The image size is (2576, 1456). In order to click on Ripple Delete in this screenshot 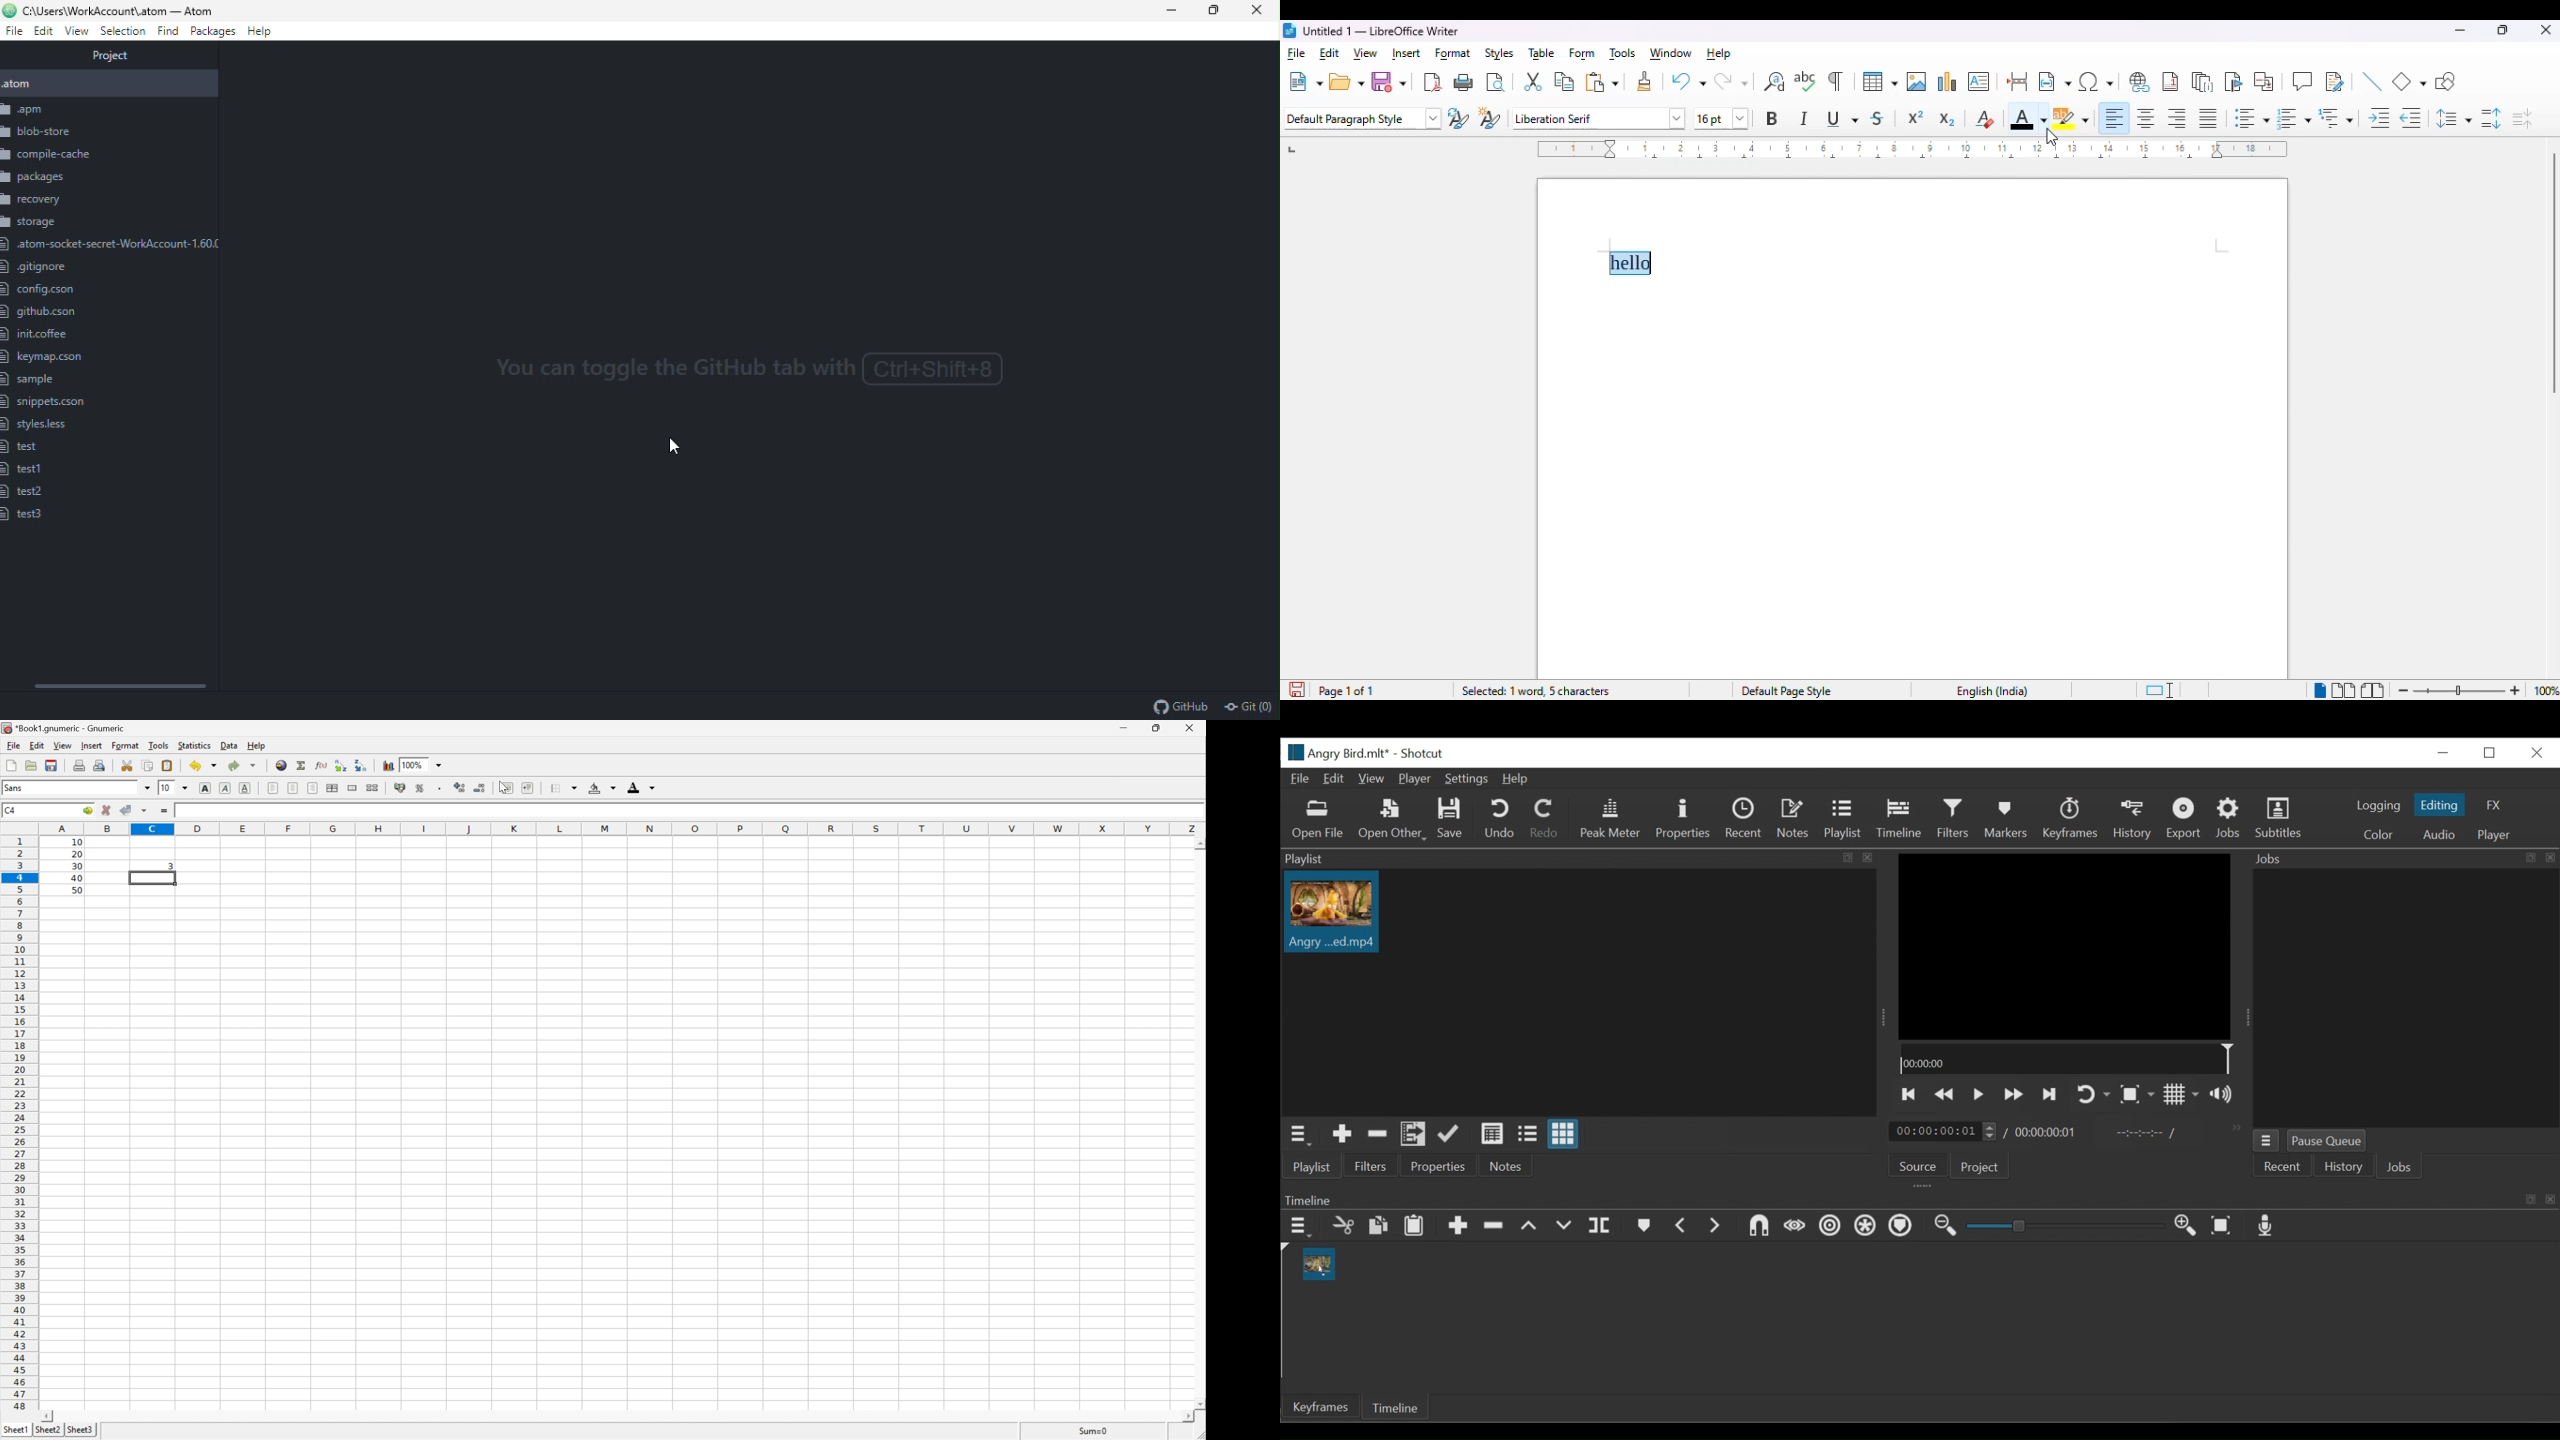, I will do `click(1494, 1226)`.